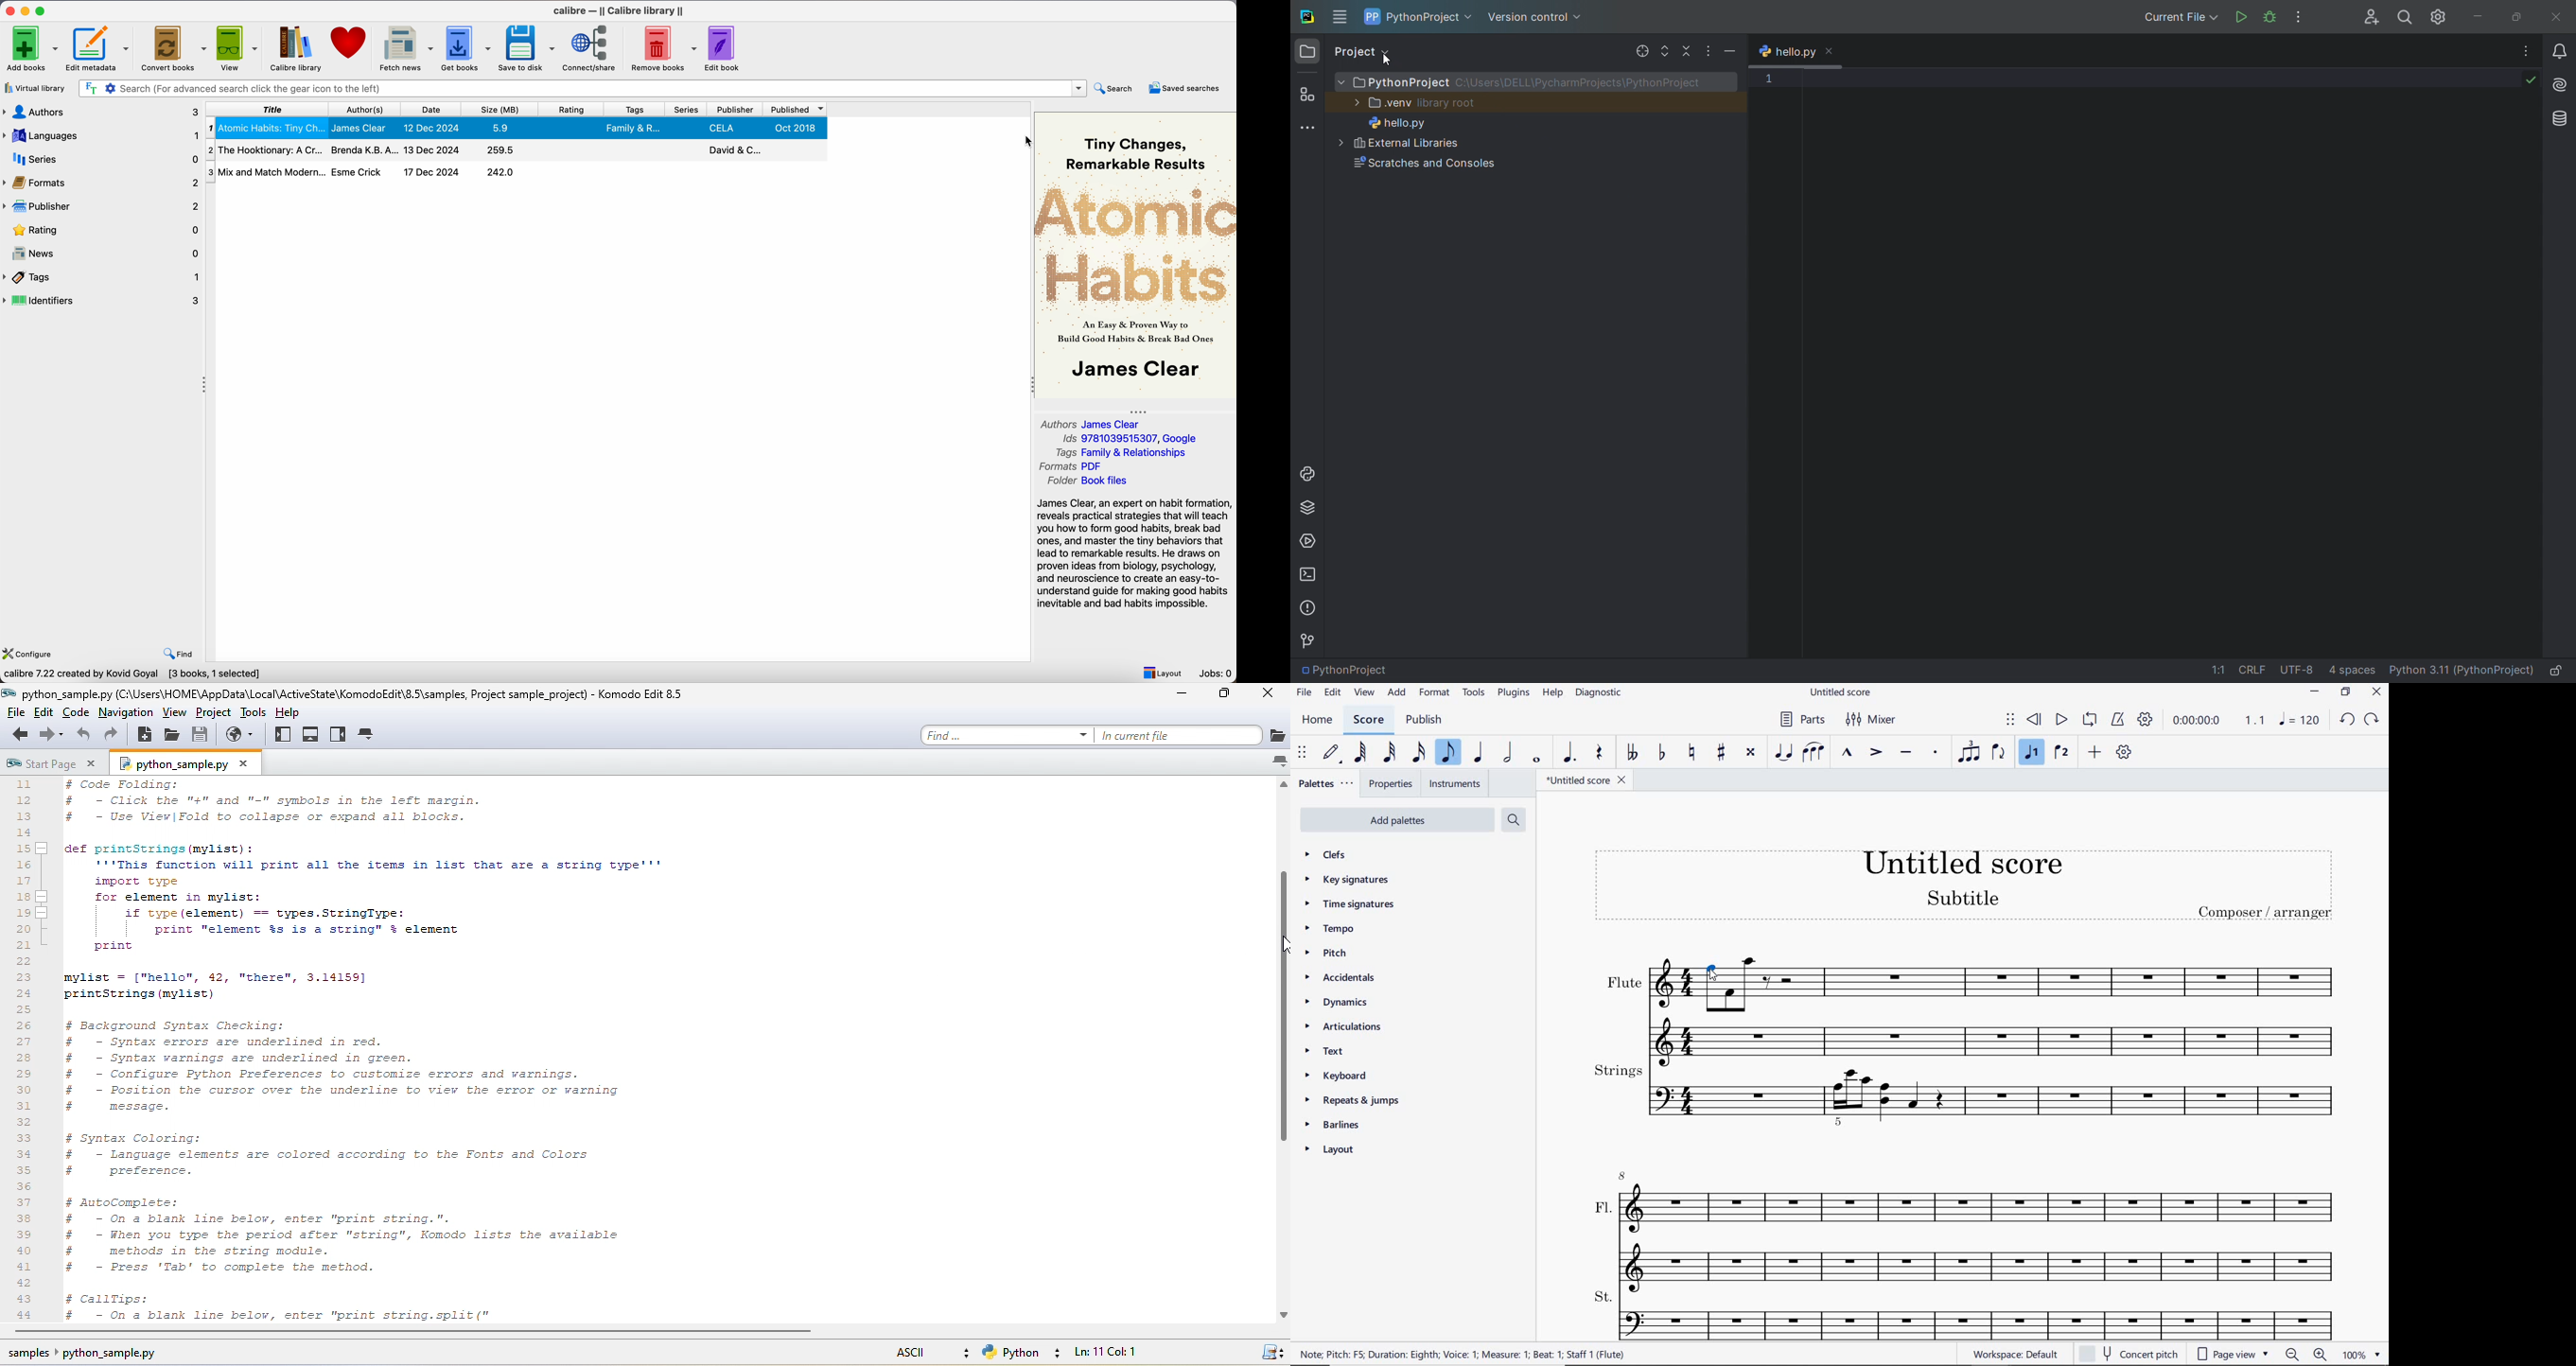 The image size is (2576, 1372). What do you see at coordinates (367, 109) in the screenshot?
I see `authors` at bounding box center [367, 109].